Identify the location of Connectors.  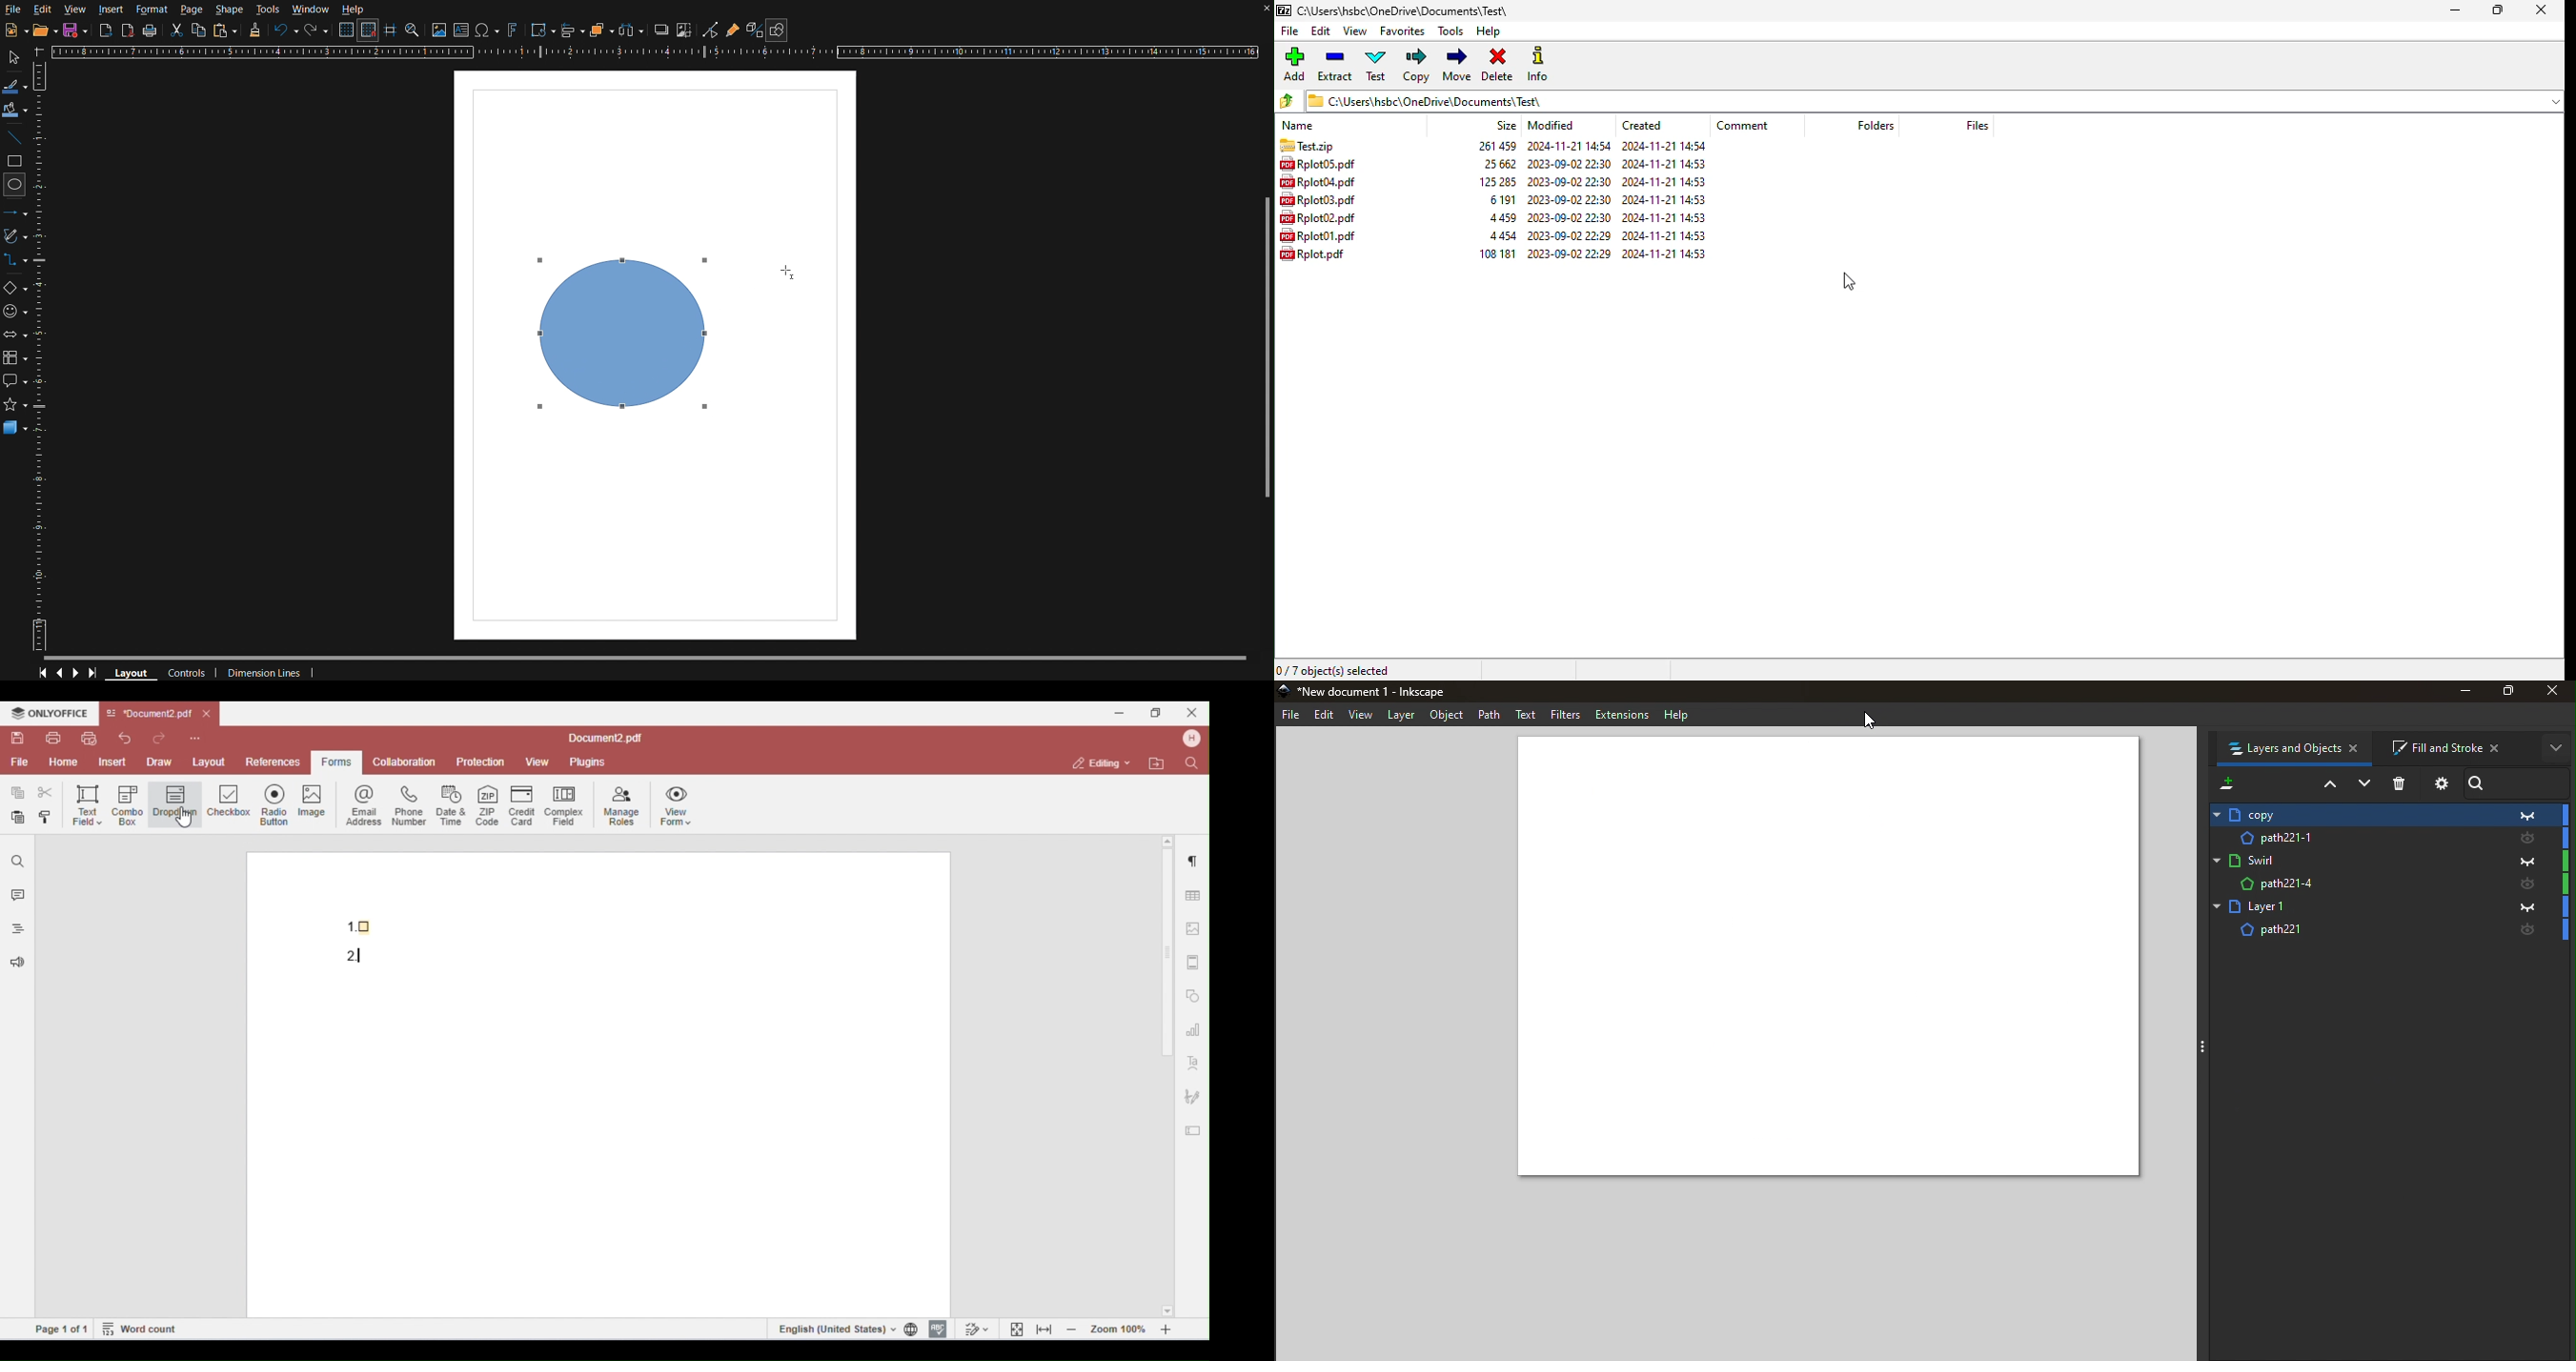
(17, 260).